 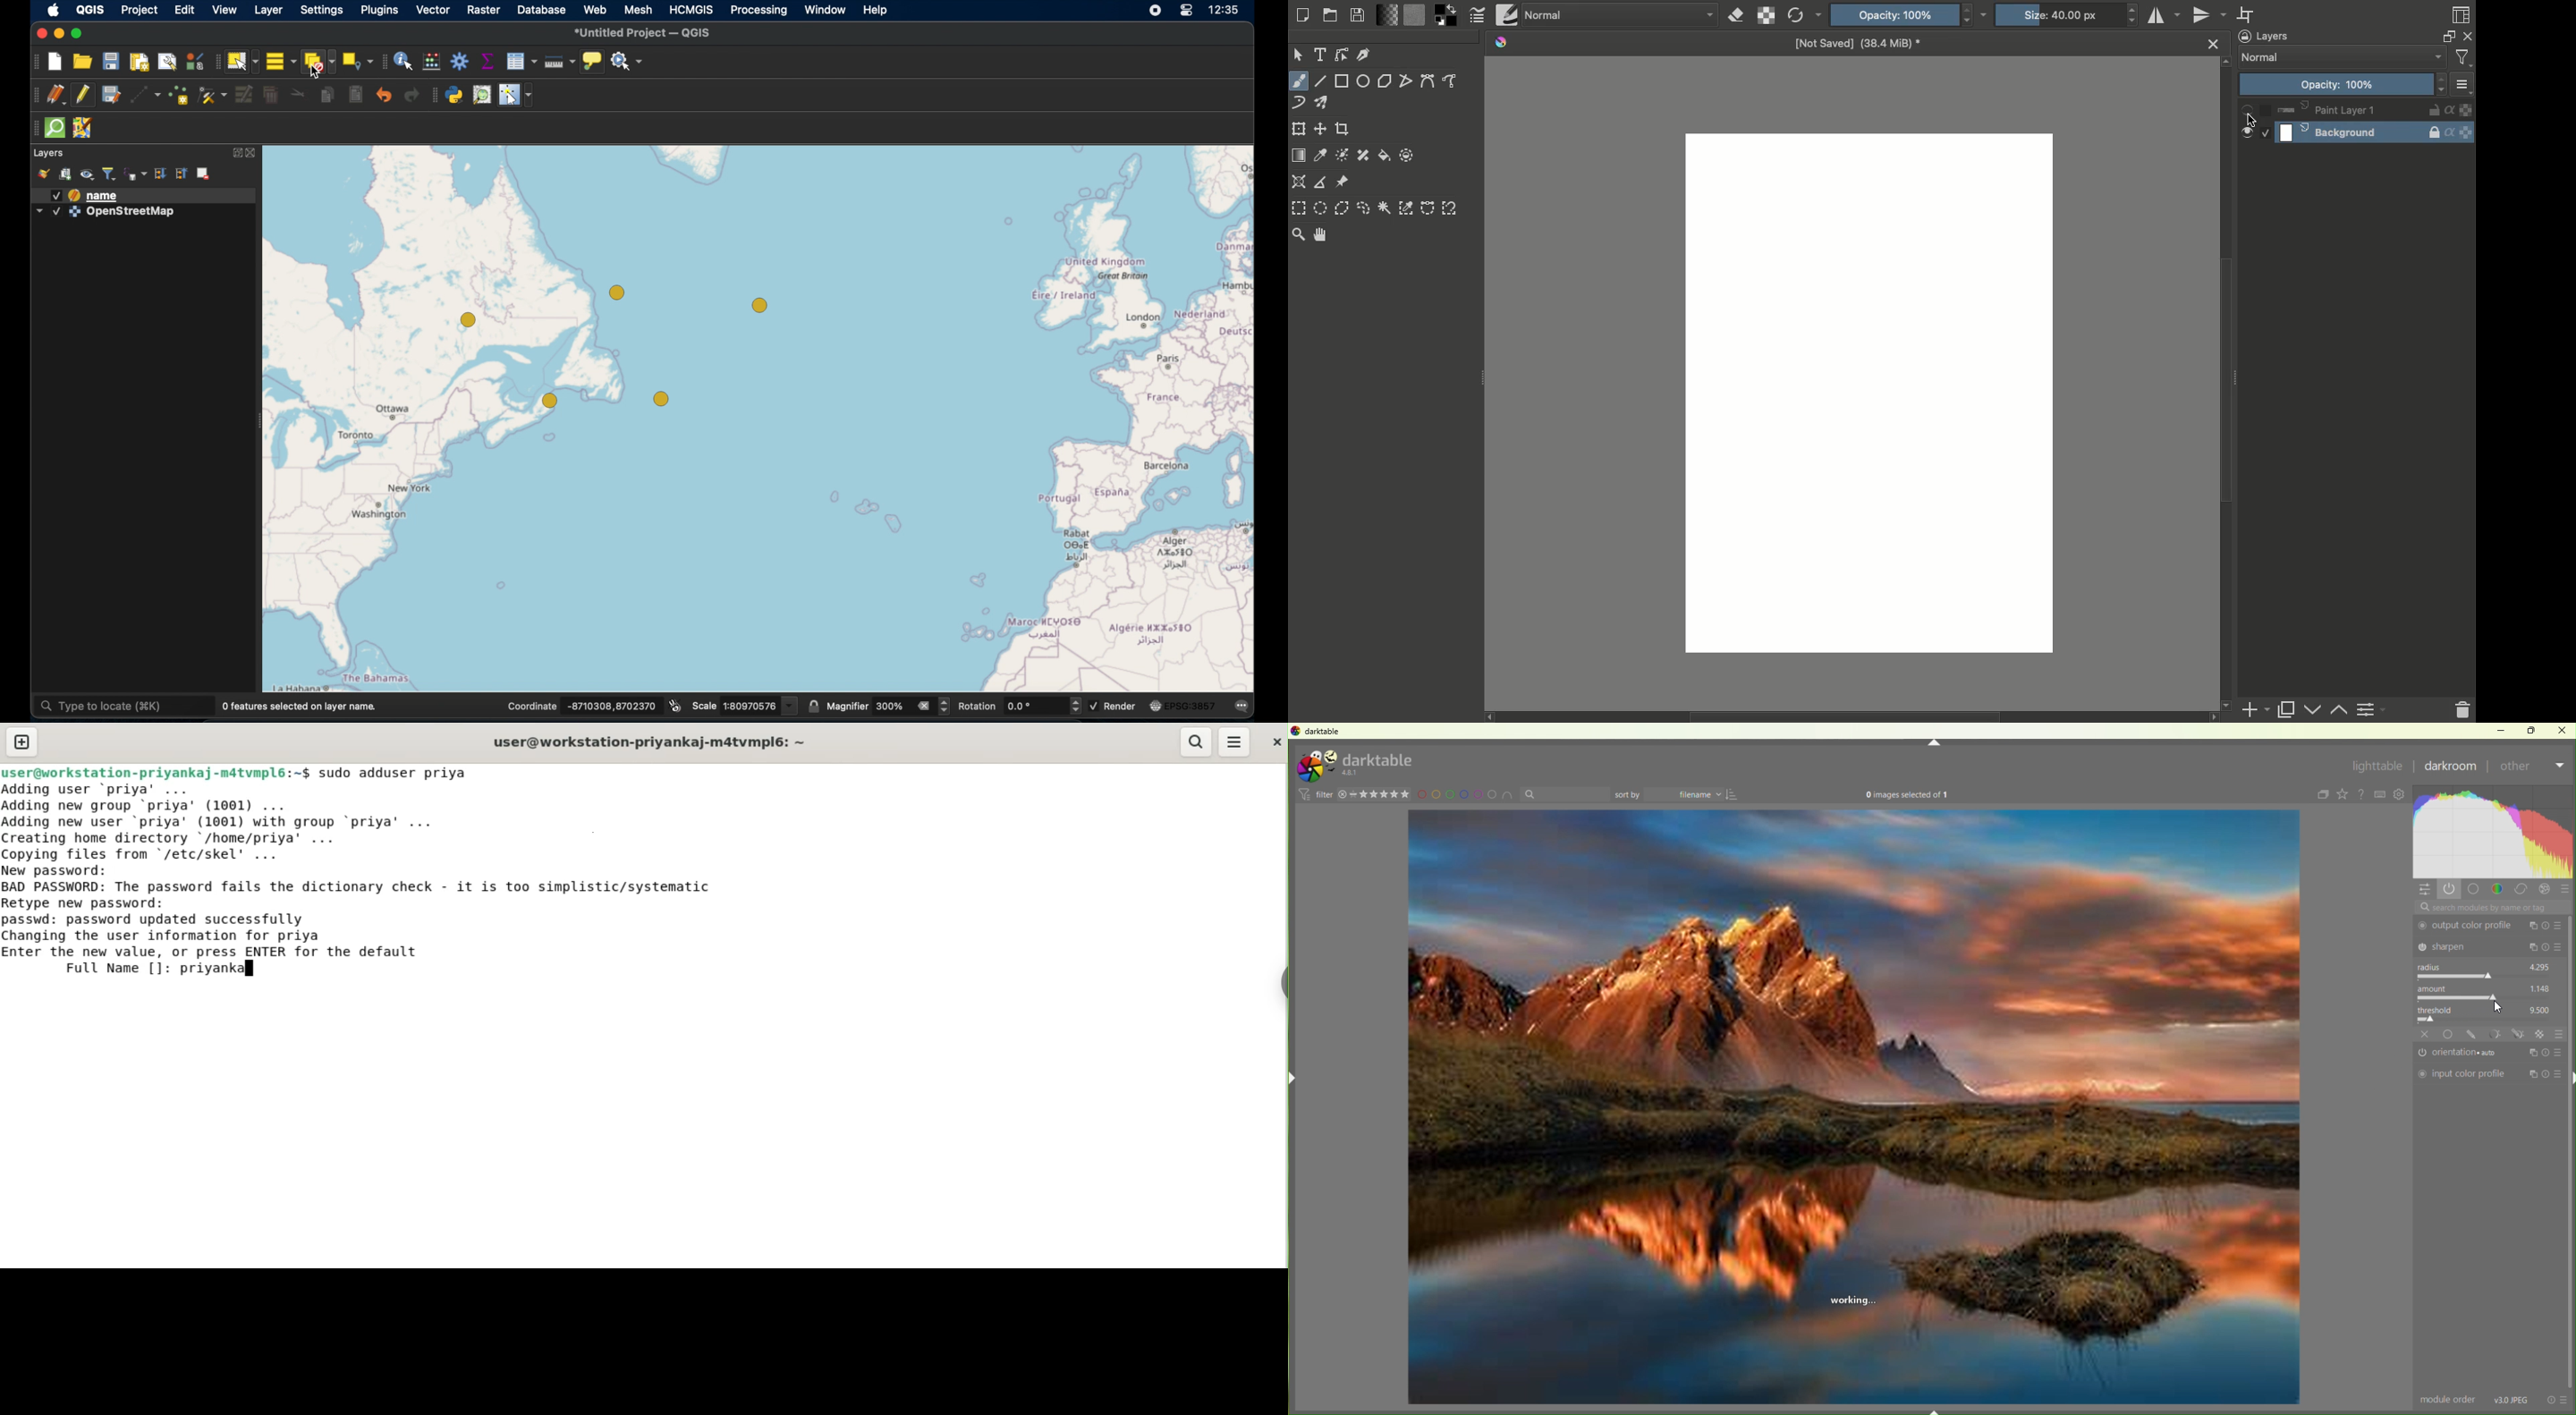 I want to click on identify feature, so click(x=404, y=62).